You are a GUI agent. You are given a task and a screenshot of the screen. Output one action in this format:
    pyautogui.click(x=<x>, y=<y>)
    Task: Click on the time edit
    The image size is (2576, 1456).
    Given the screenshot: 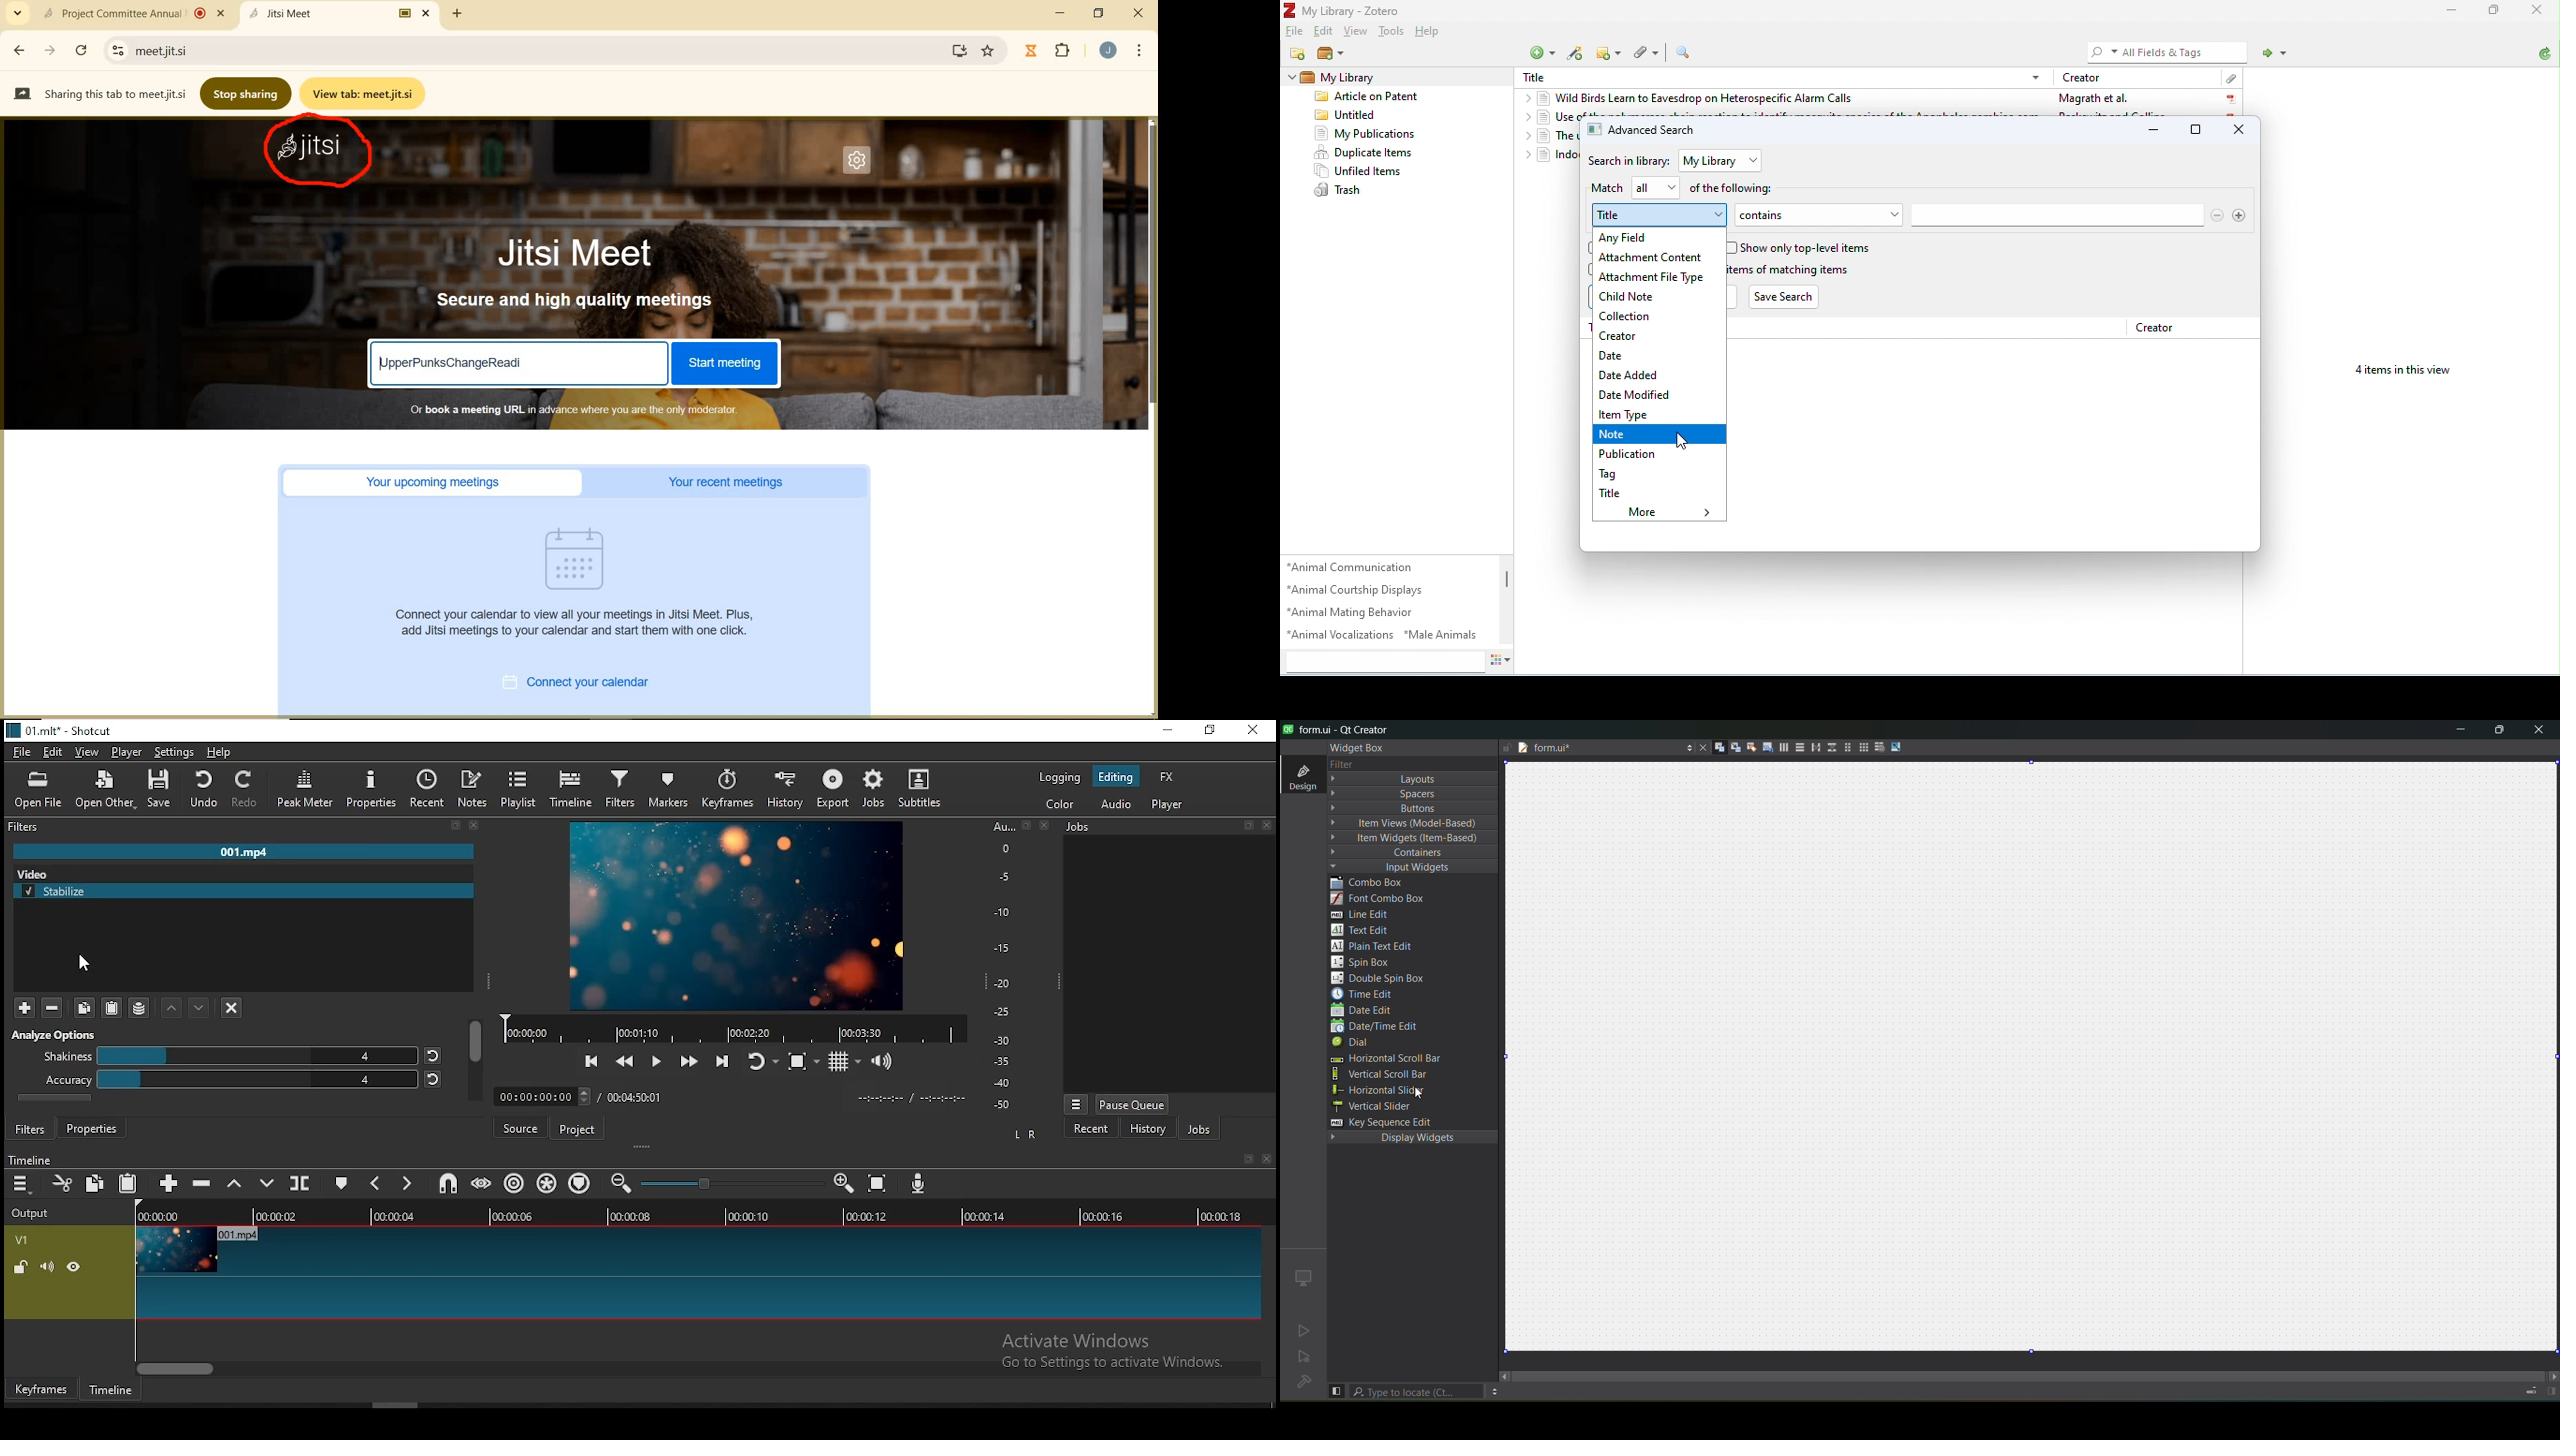 What is the action you would take?
    pyautogui.click(x=1368, y=995)
    